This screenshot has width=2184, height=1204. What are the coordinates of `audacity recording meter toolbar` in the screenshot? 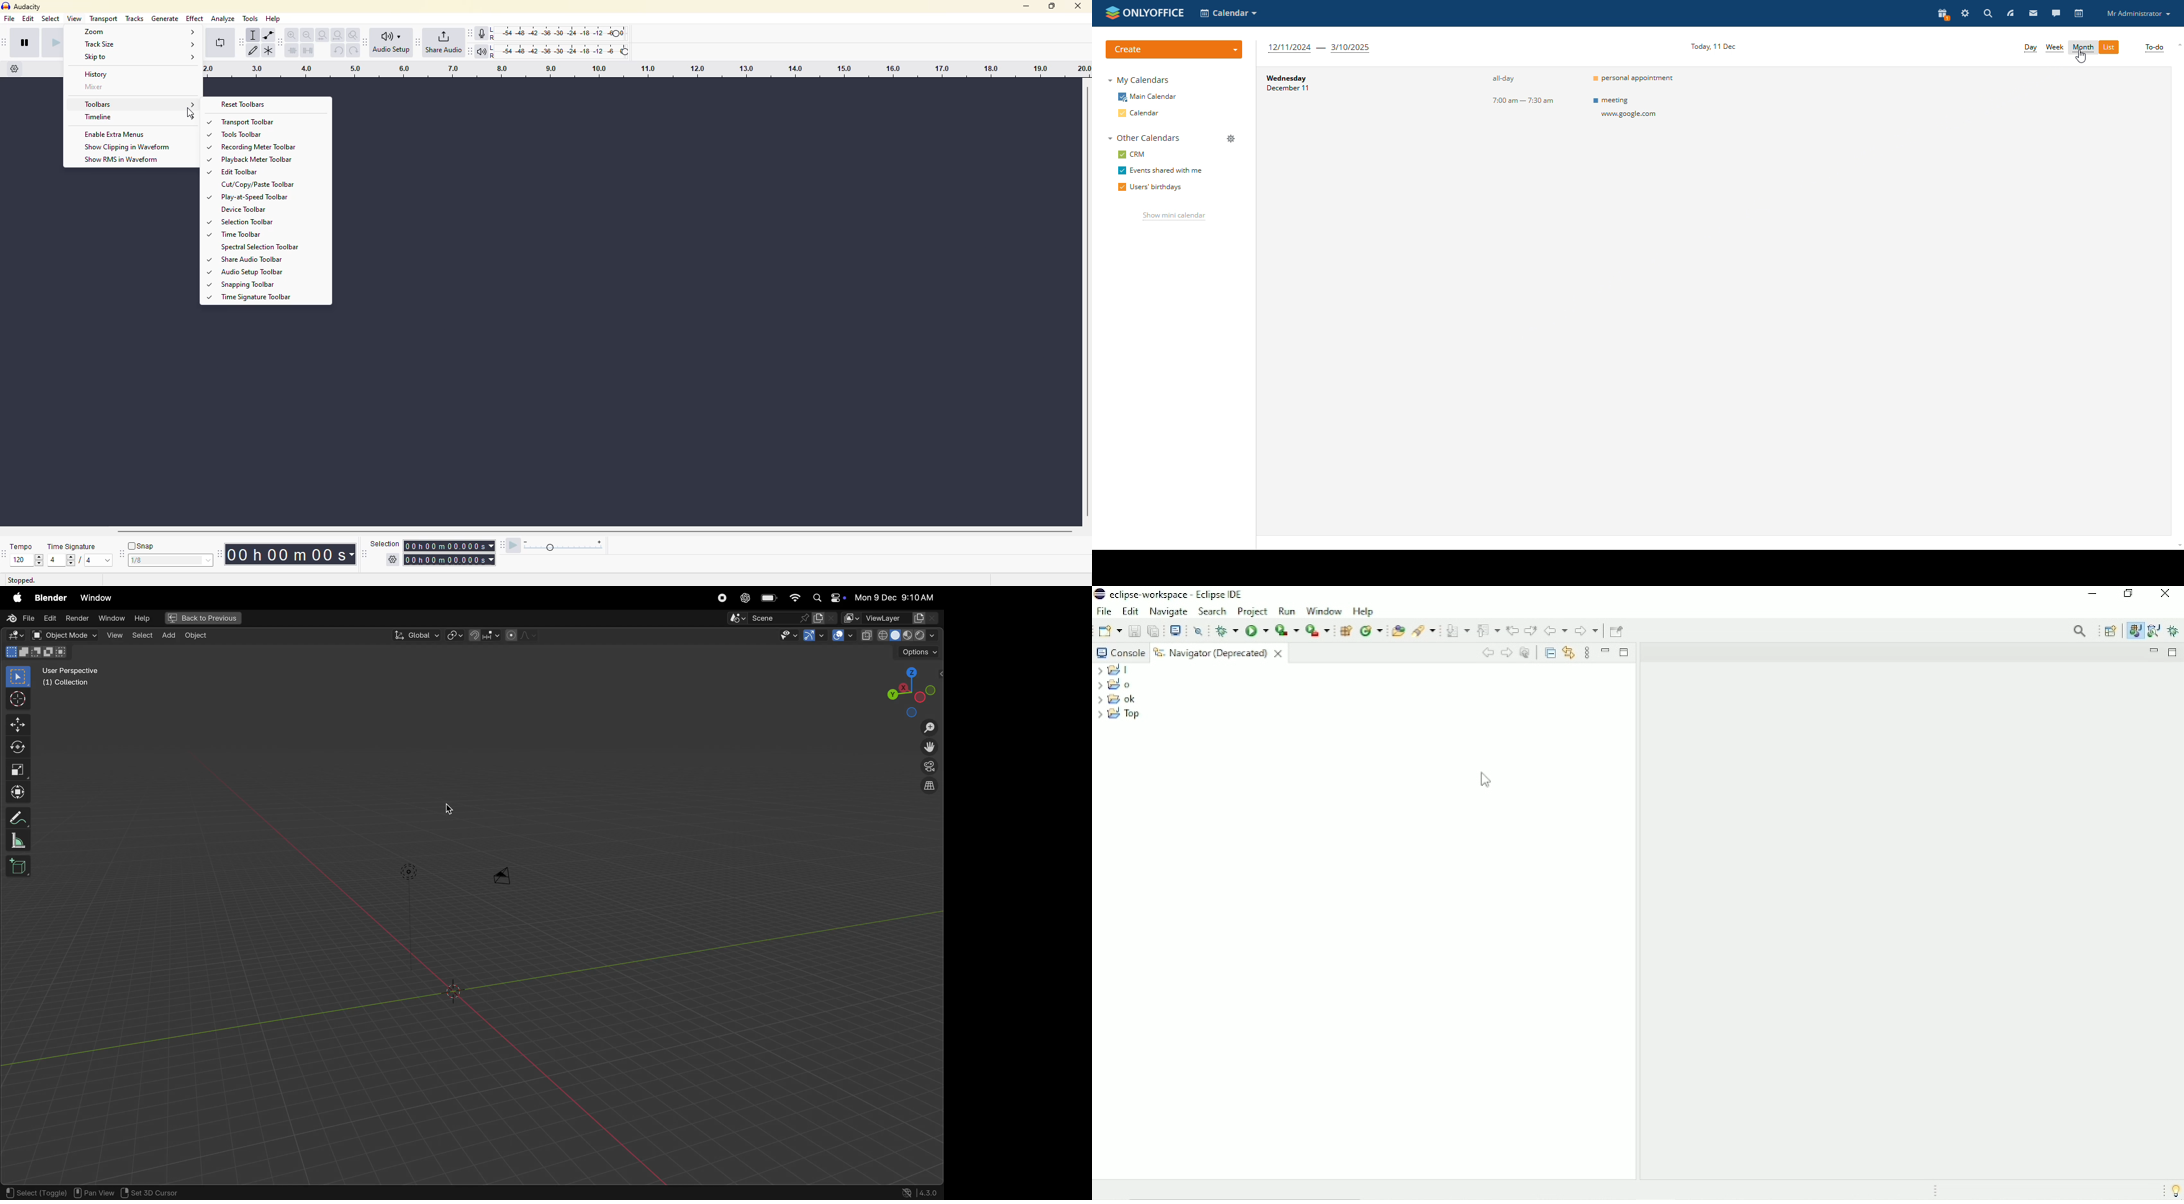 It's located at (471, 33).